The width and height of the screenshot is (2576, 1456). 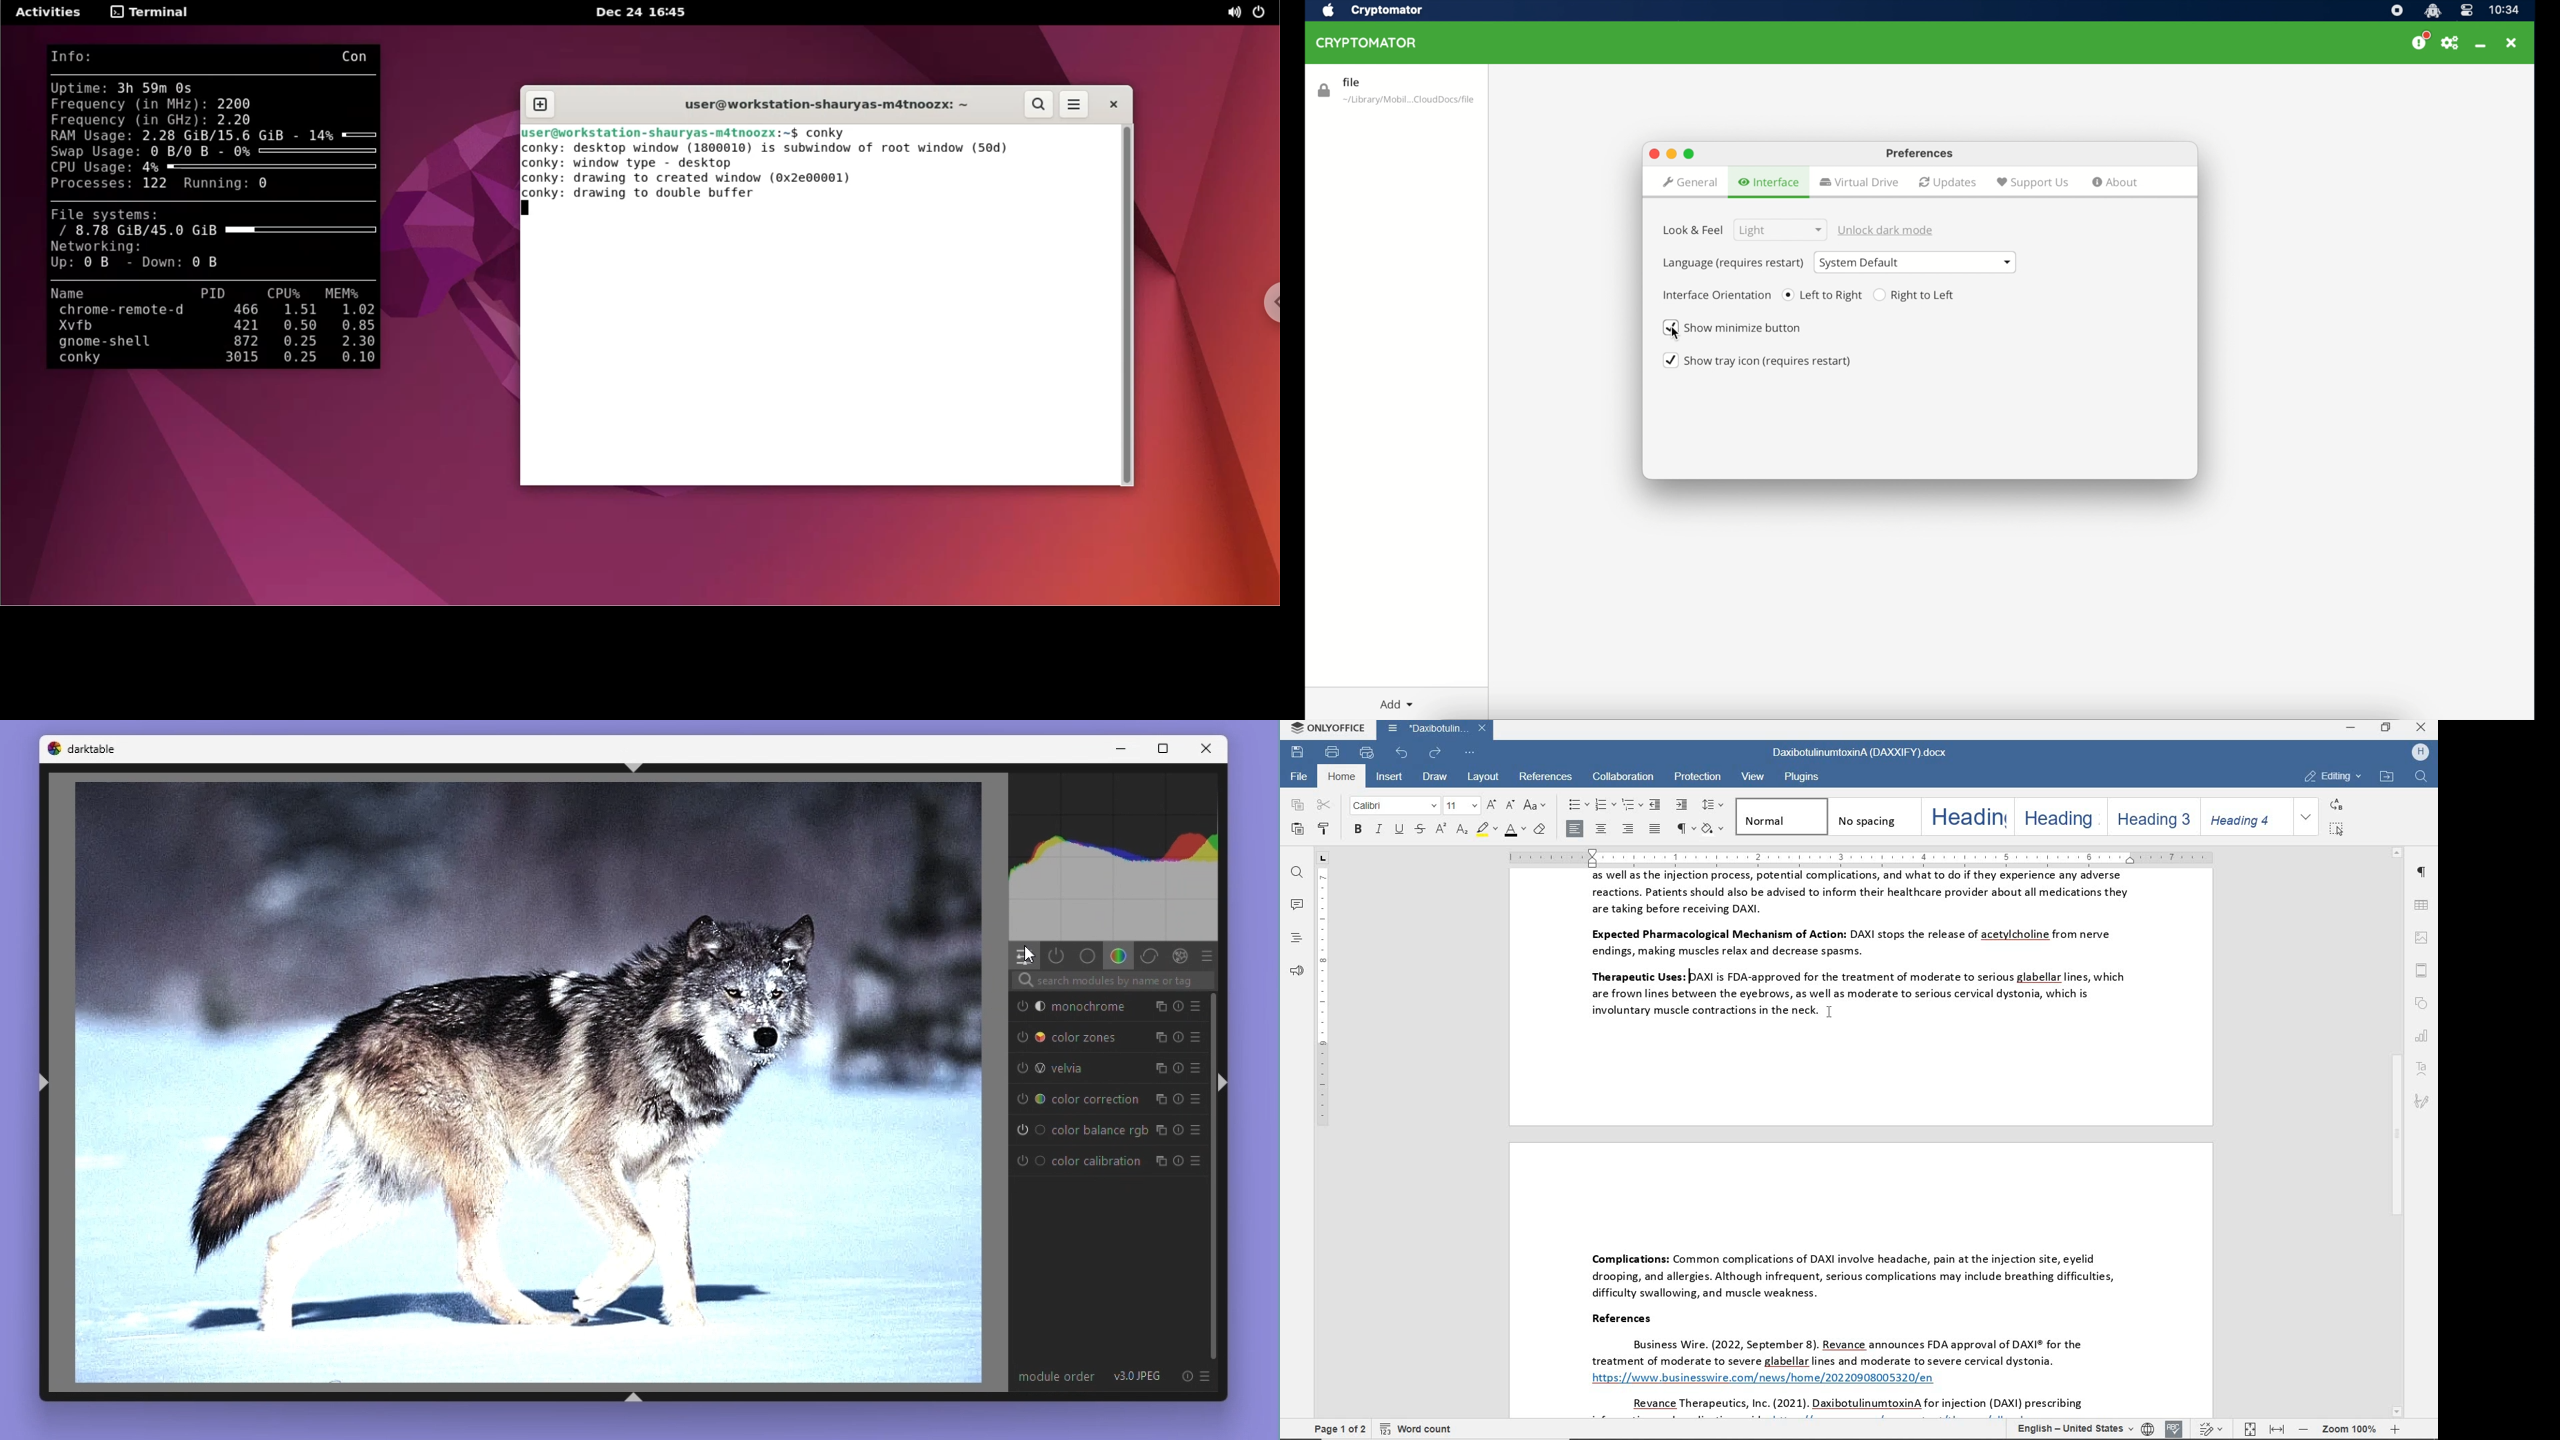 I want to click on image, so click(x=2422, y=939).